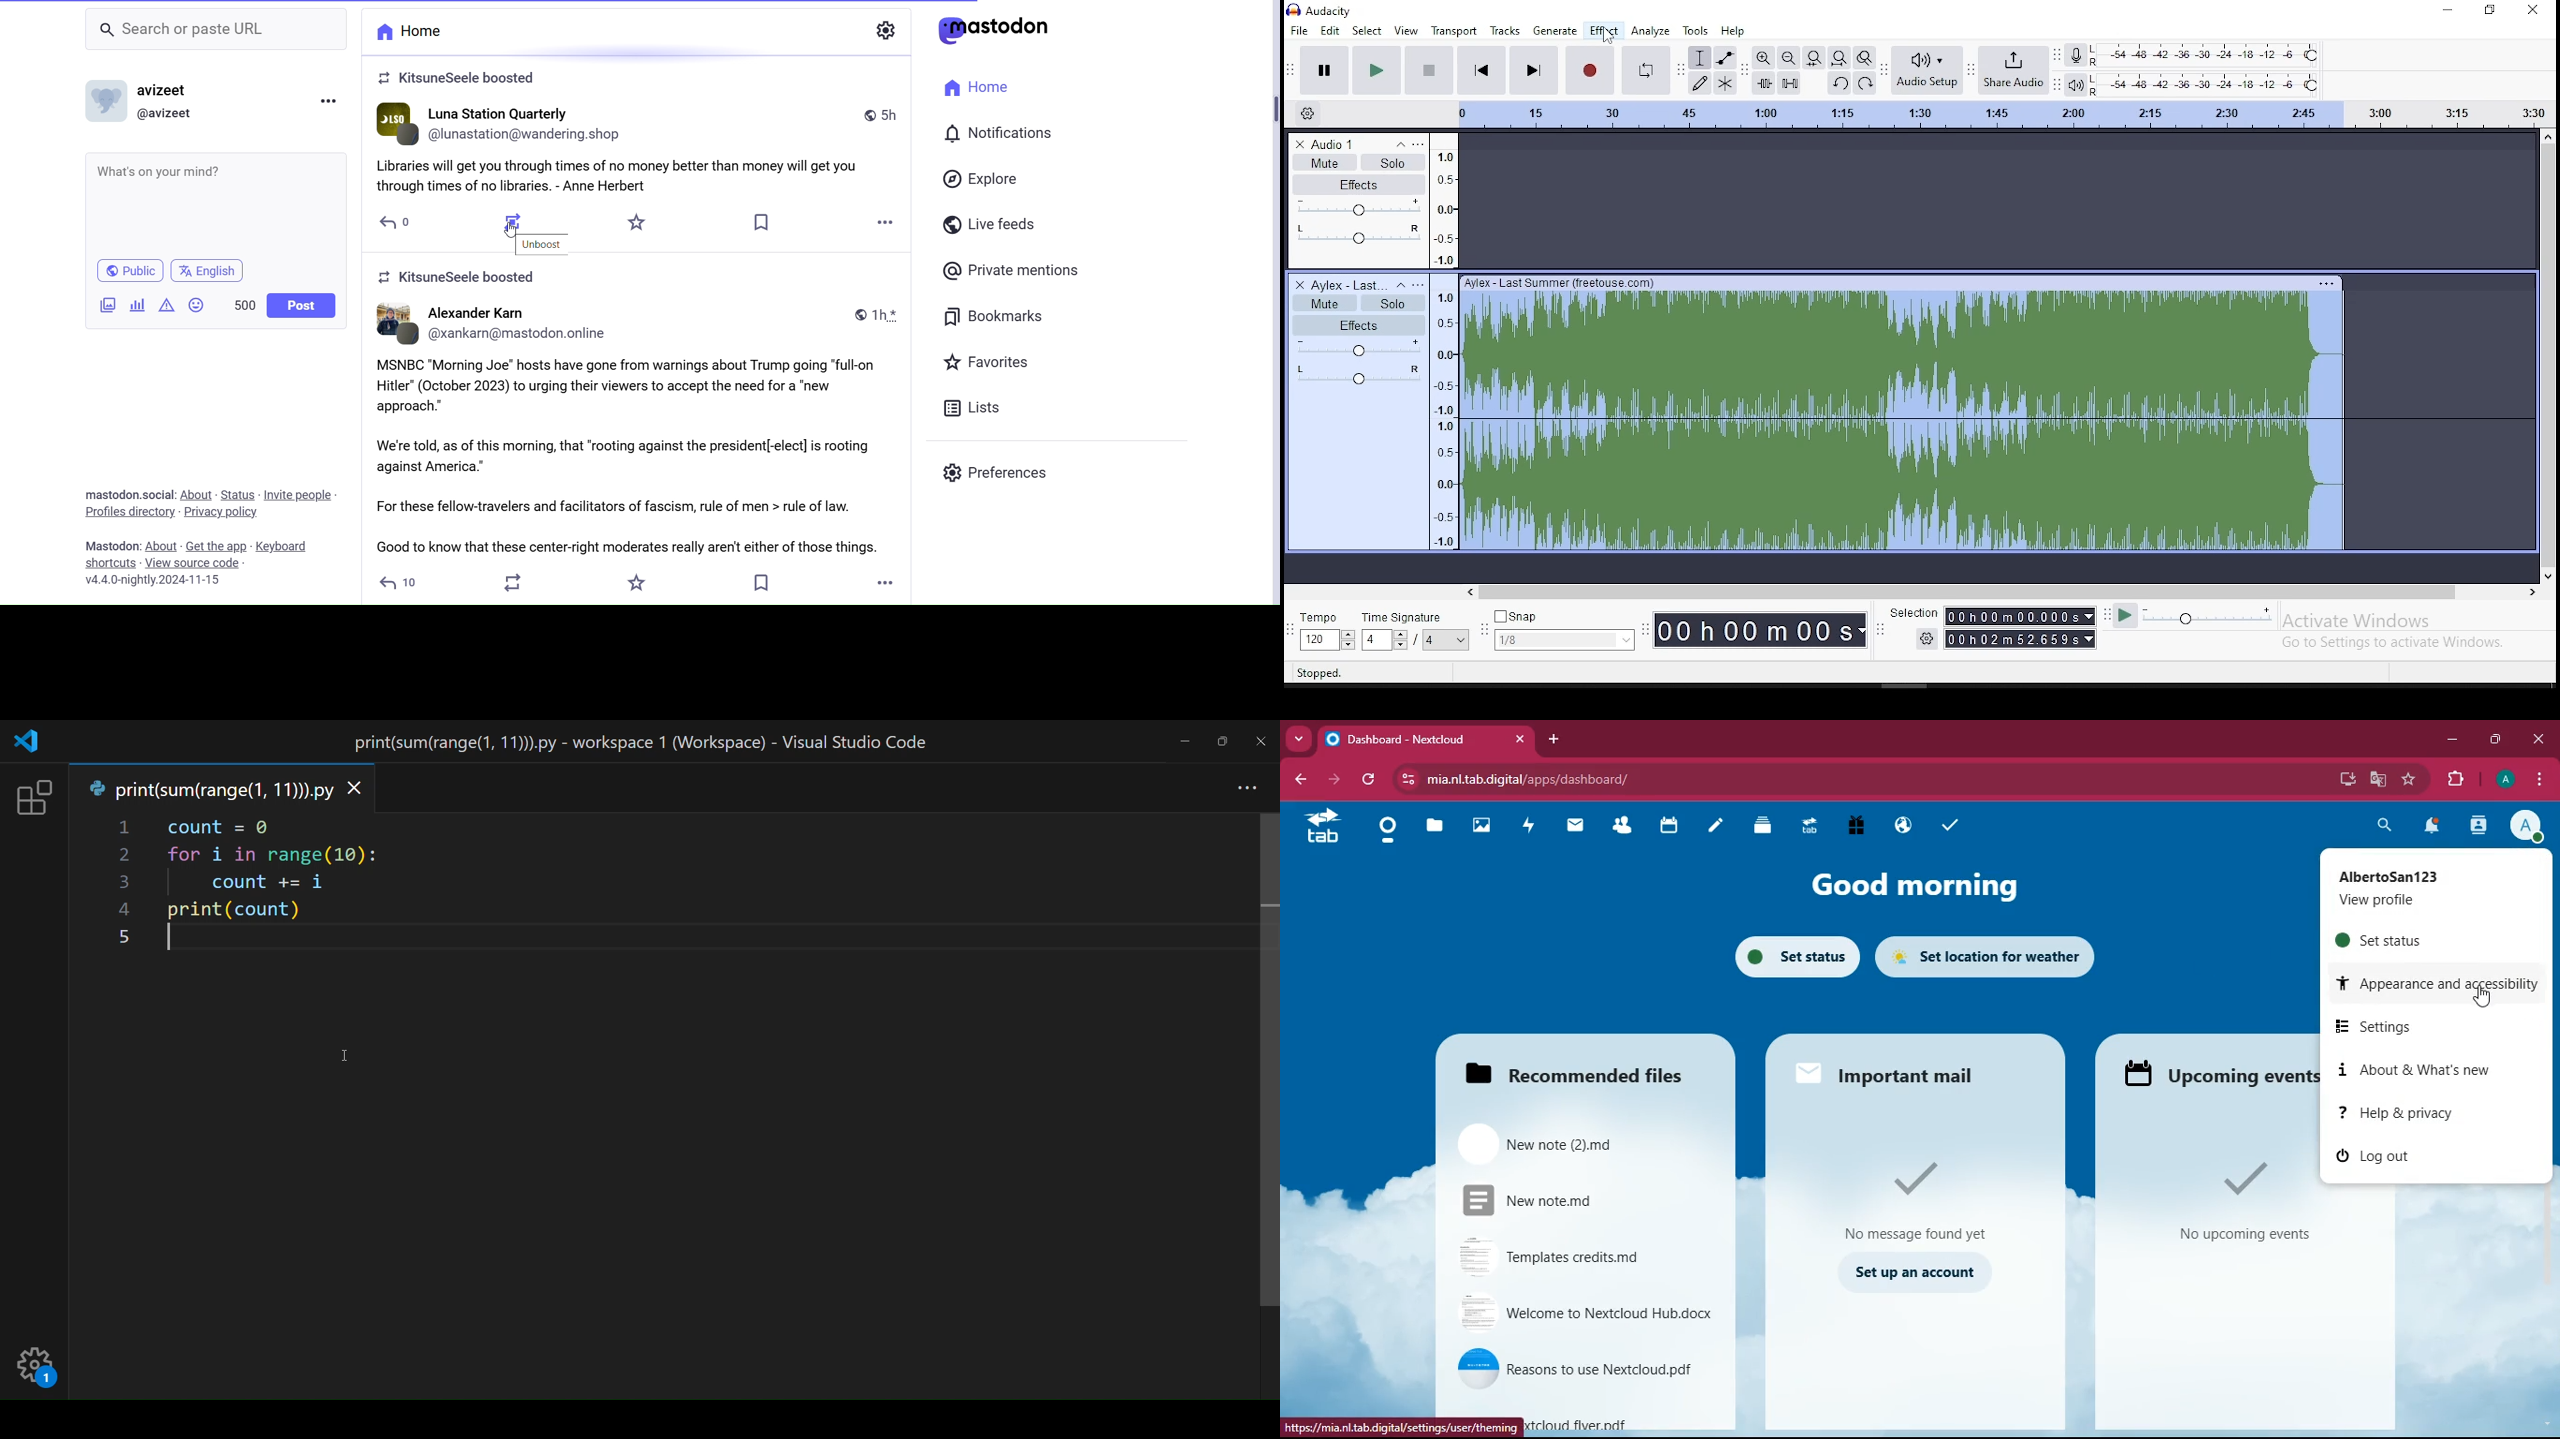  Describe the element at coordinates (1582, 1200) in the screenshot. I see `new note.md` at that location.